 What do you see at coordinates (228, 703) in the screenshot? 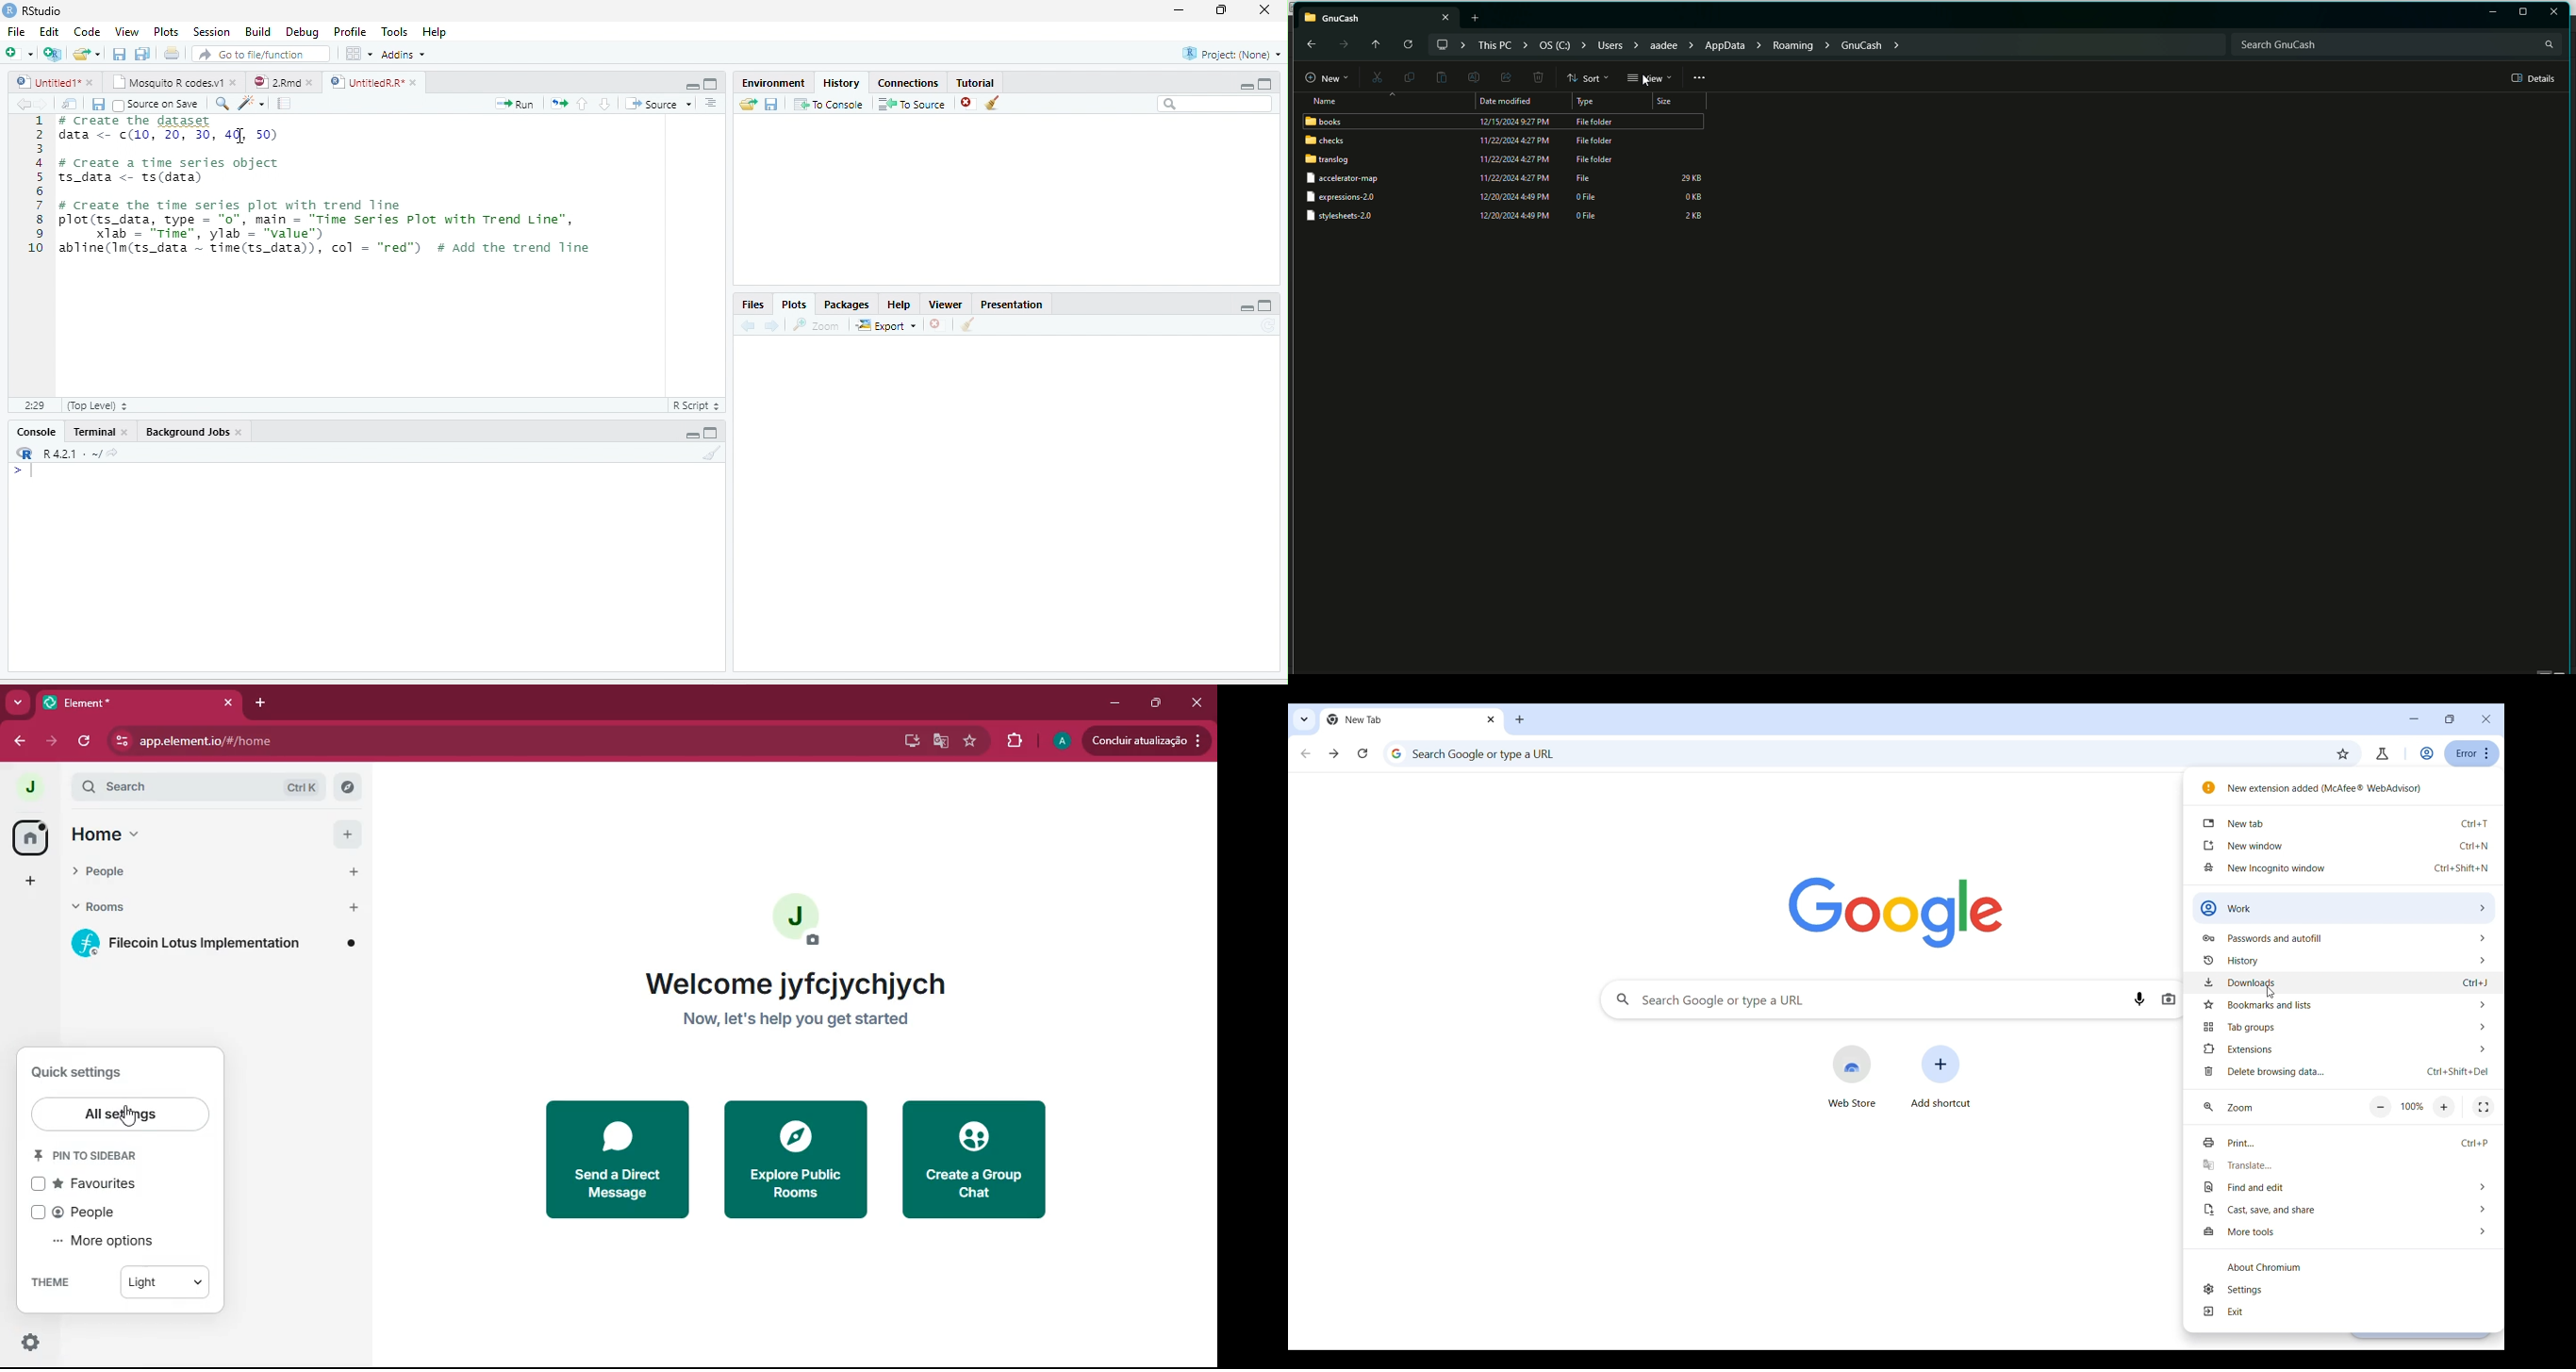
I see `close tab` at bounding box center [228, 703].